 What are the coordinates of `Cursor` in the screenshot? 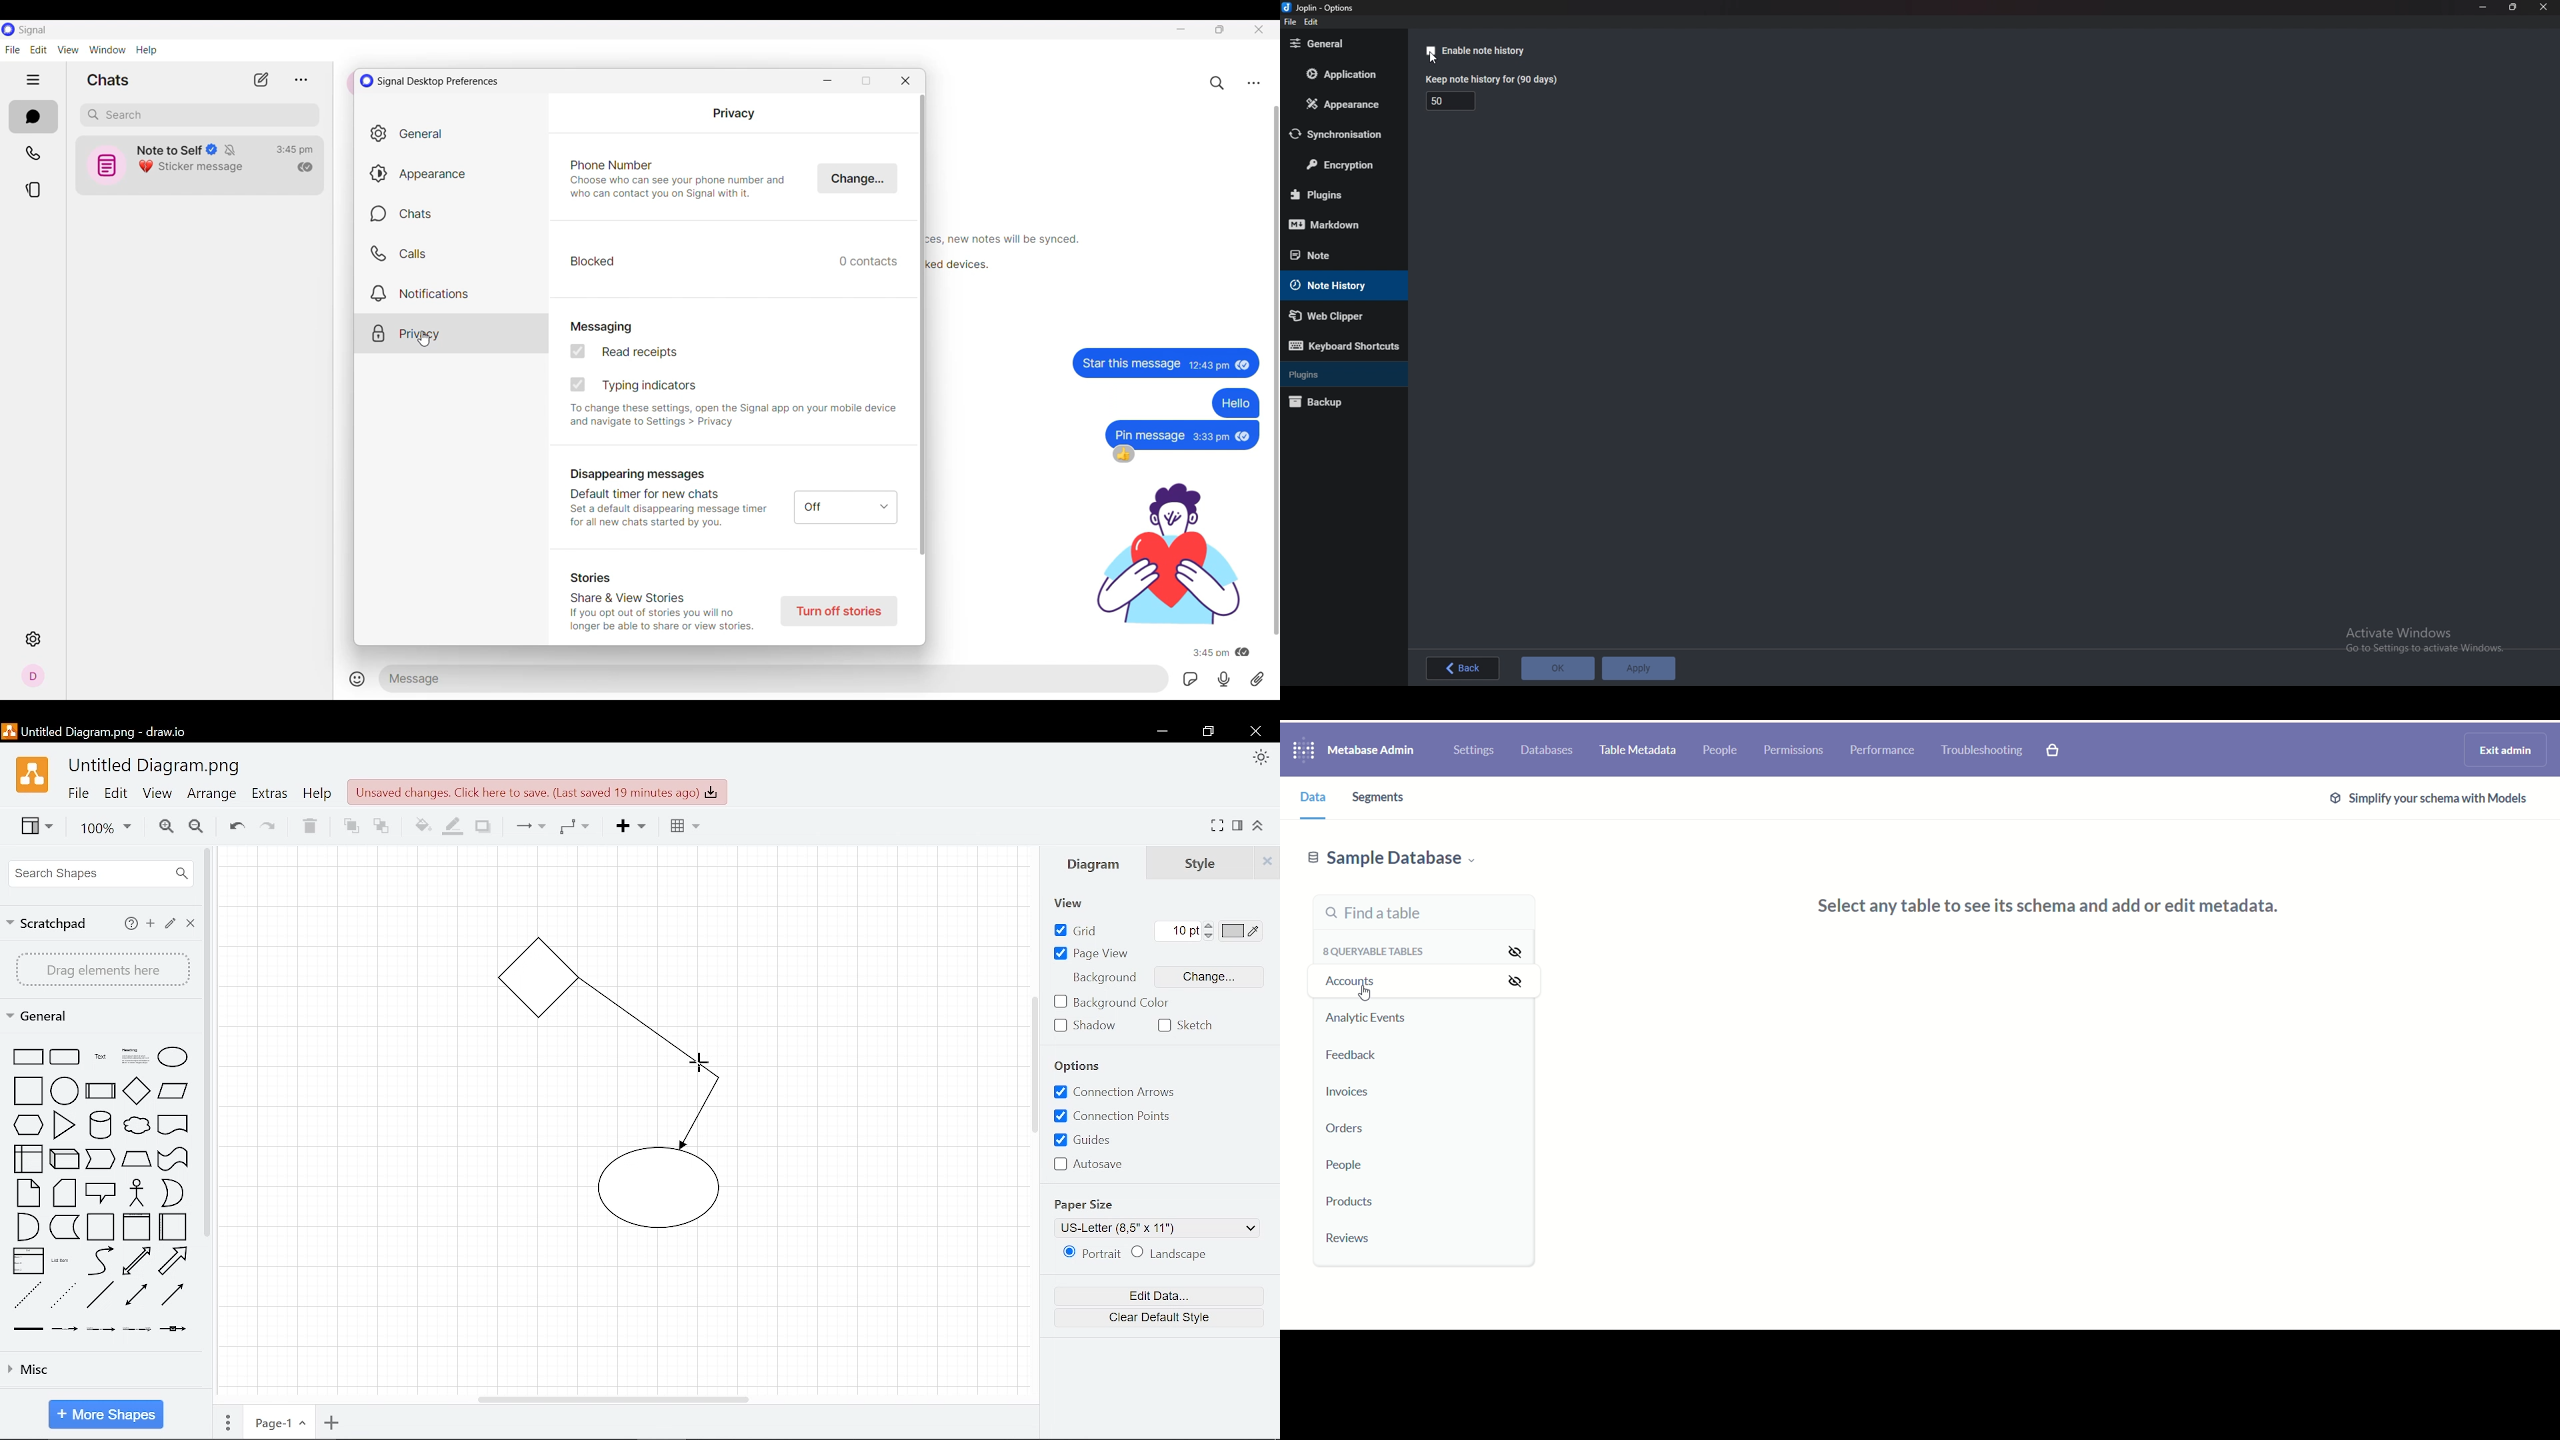 It's located at (1365, 995).